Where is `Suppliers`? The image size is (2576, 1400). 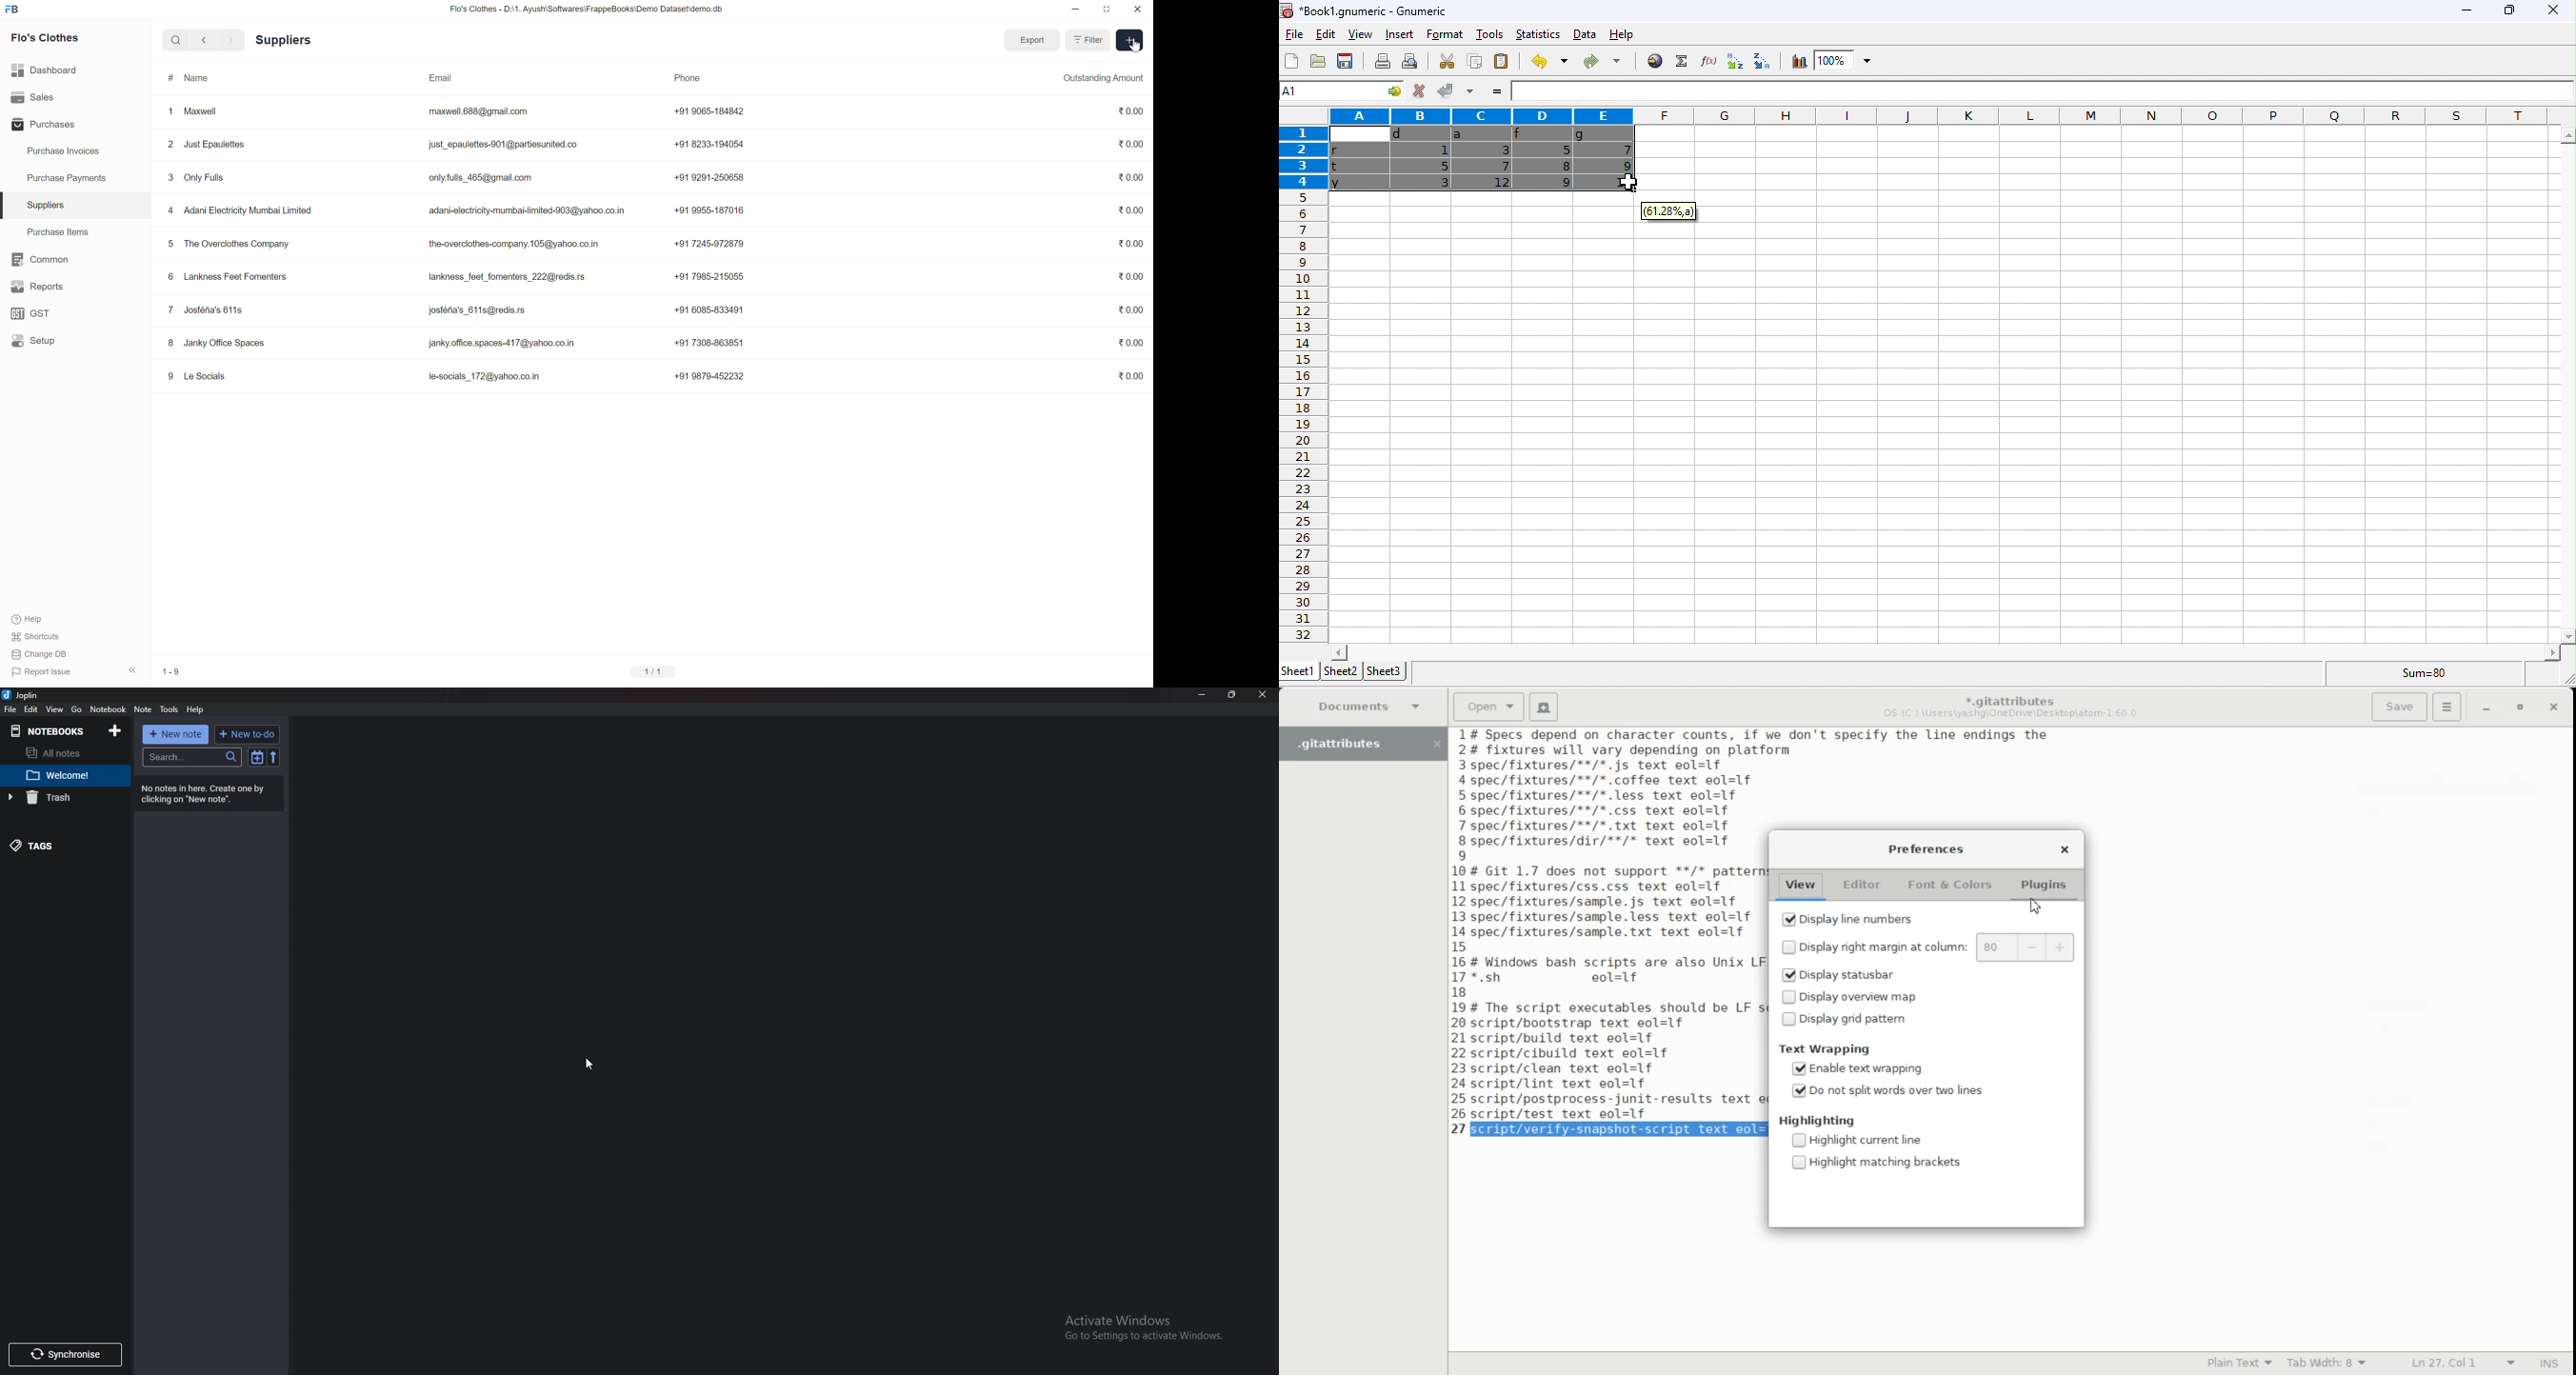 Suppliers is located at coordinates (75, 205).